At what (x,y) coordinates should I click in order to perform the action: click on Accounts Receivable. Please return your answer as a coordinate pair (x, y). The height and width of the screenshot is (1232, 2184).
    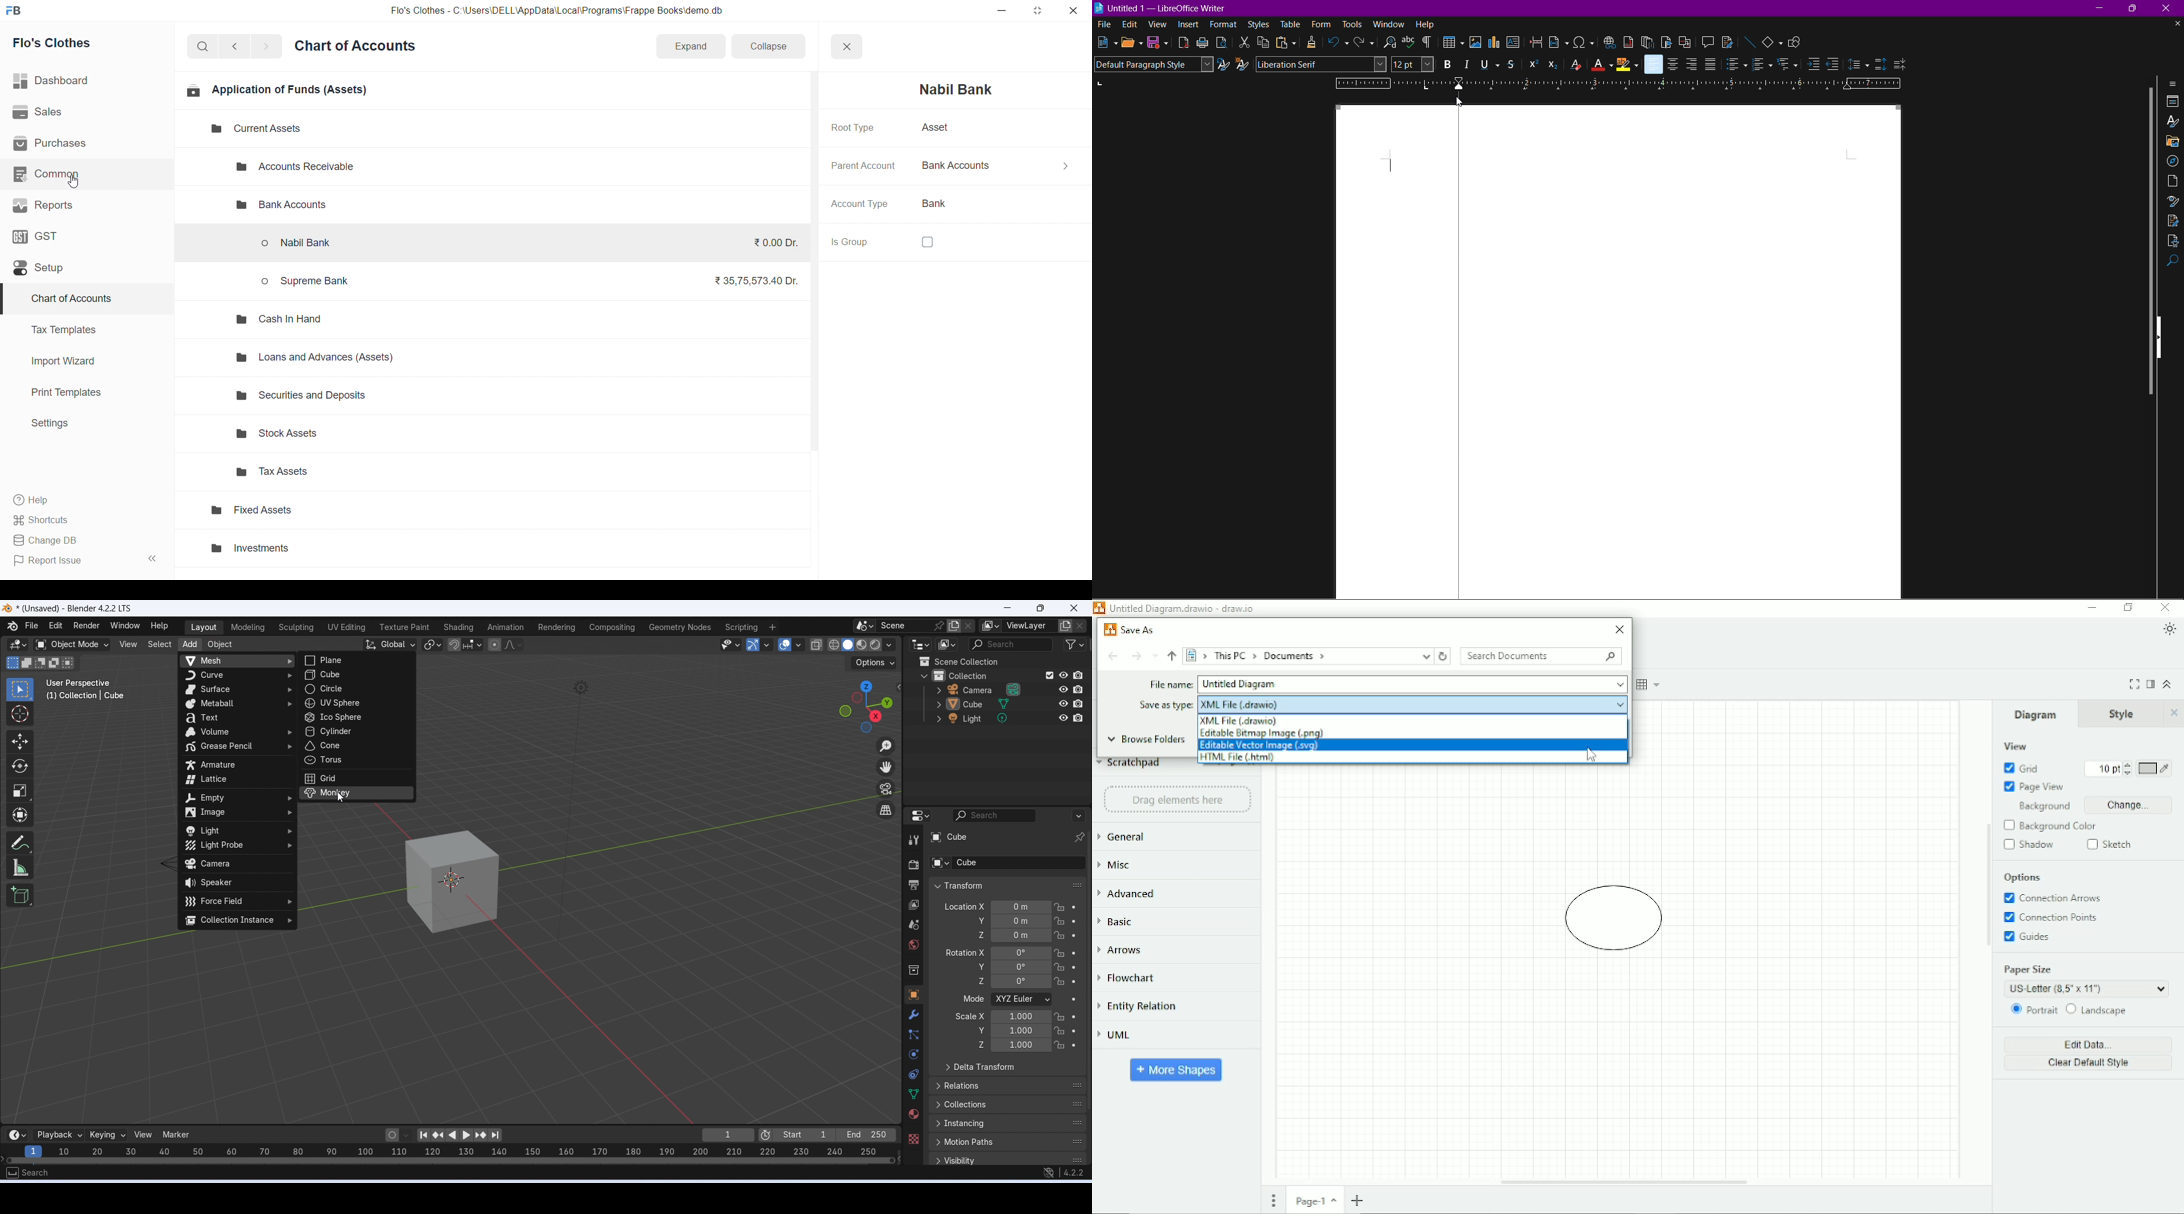
    Looking at the image, I should click on (305, 167).